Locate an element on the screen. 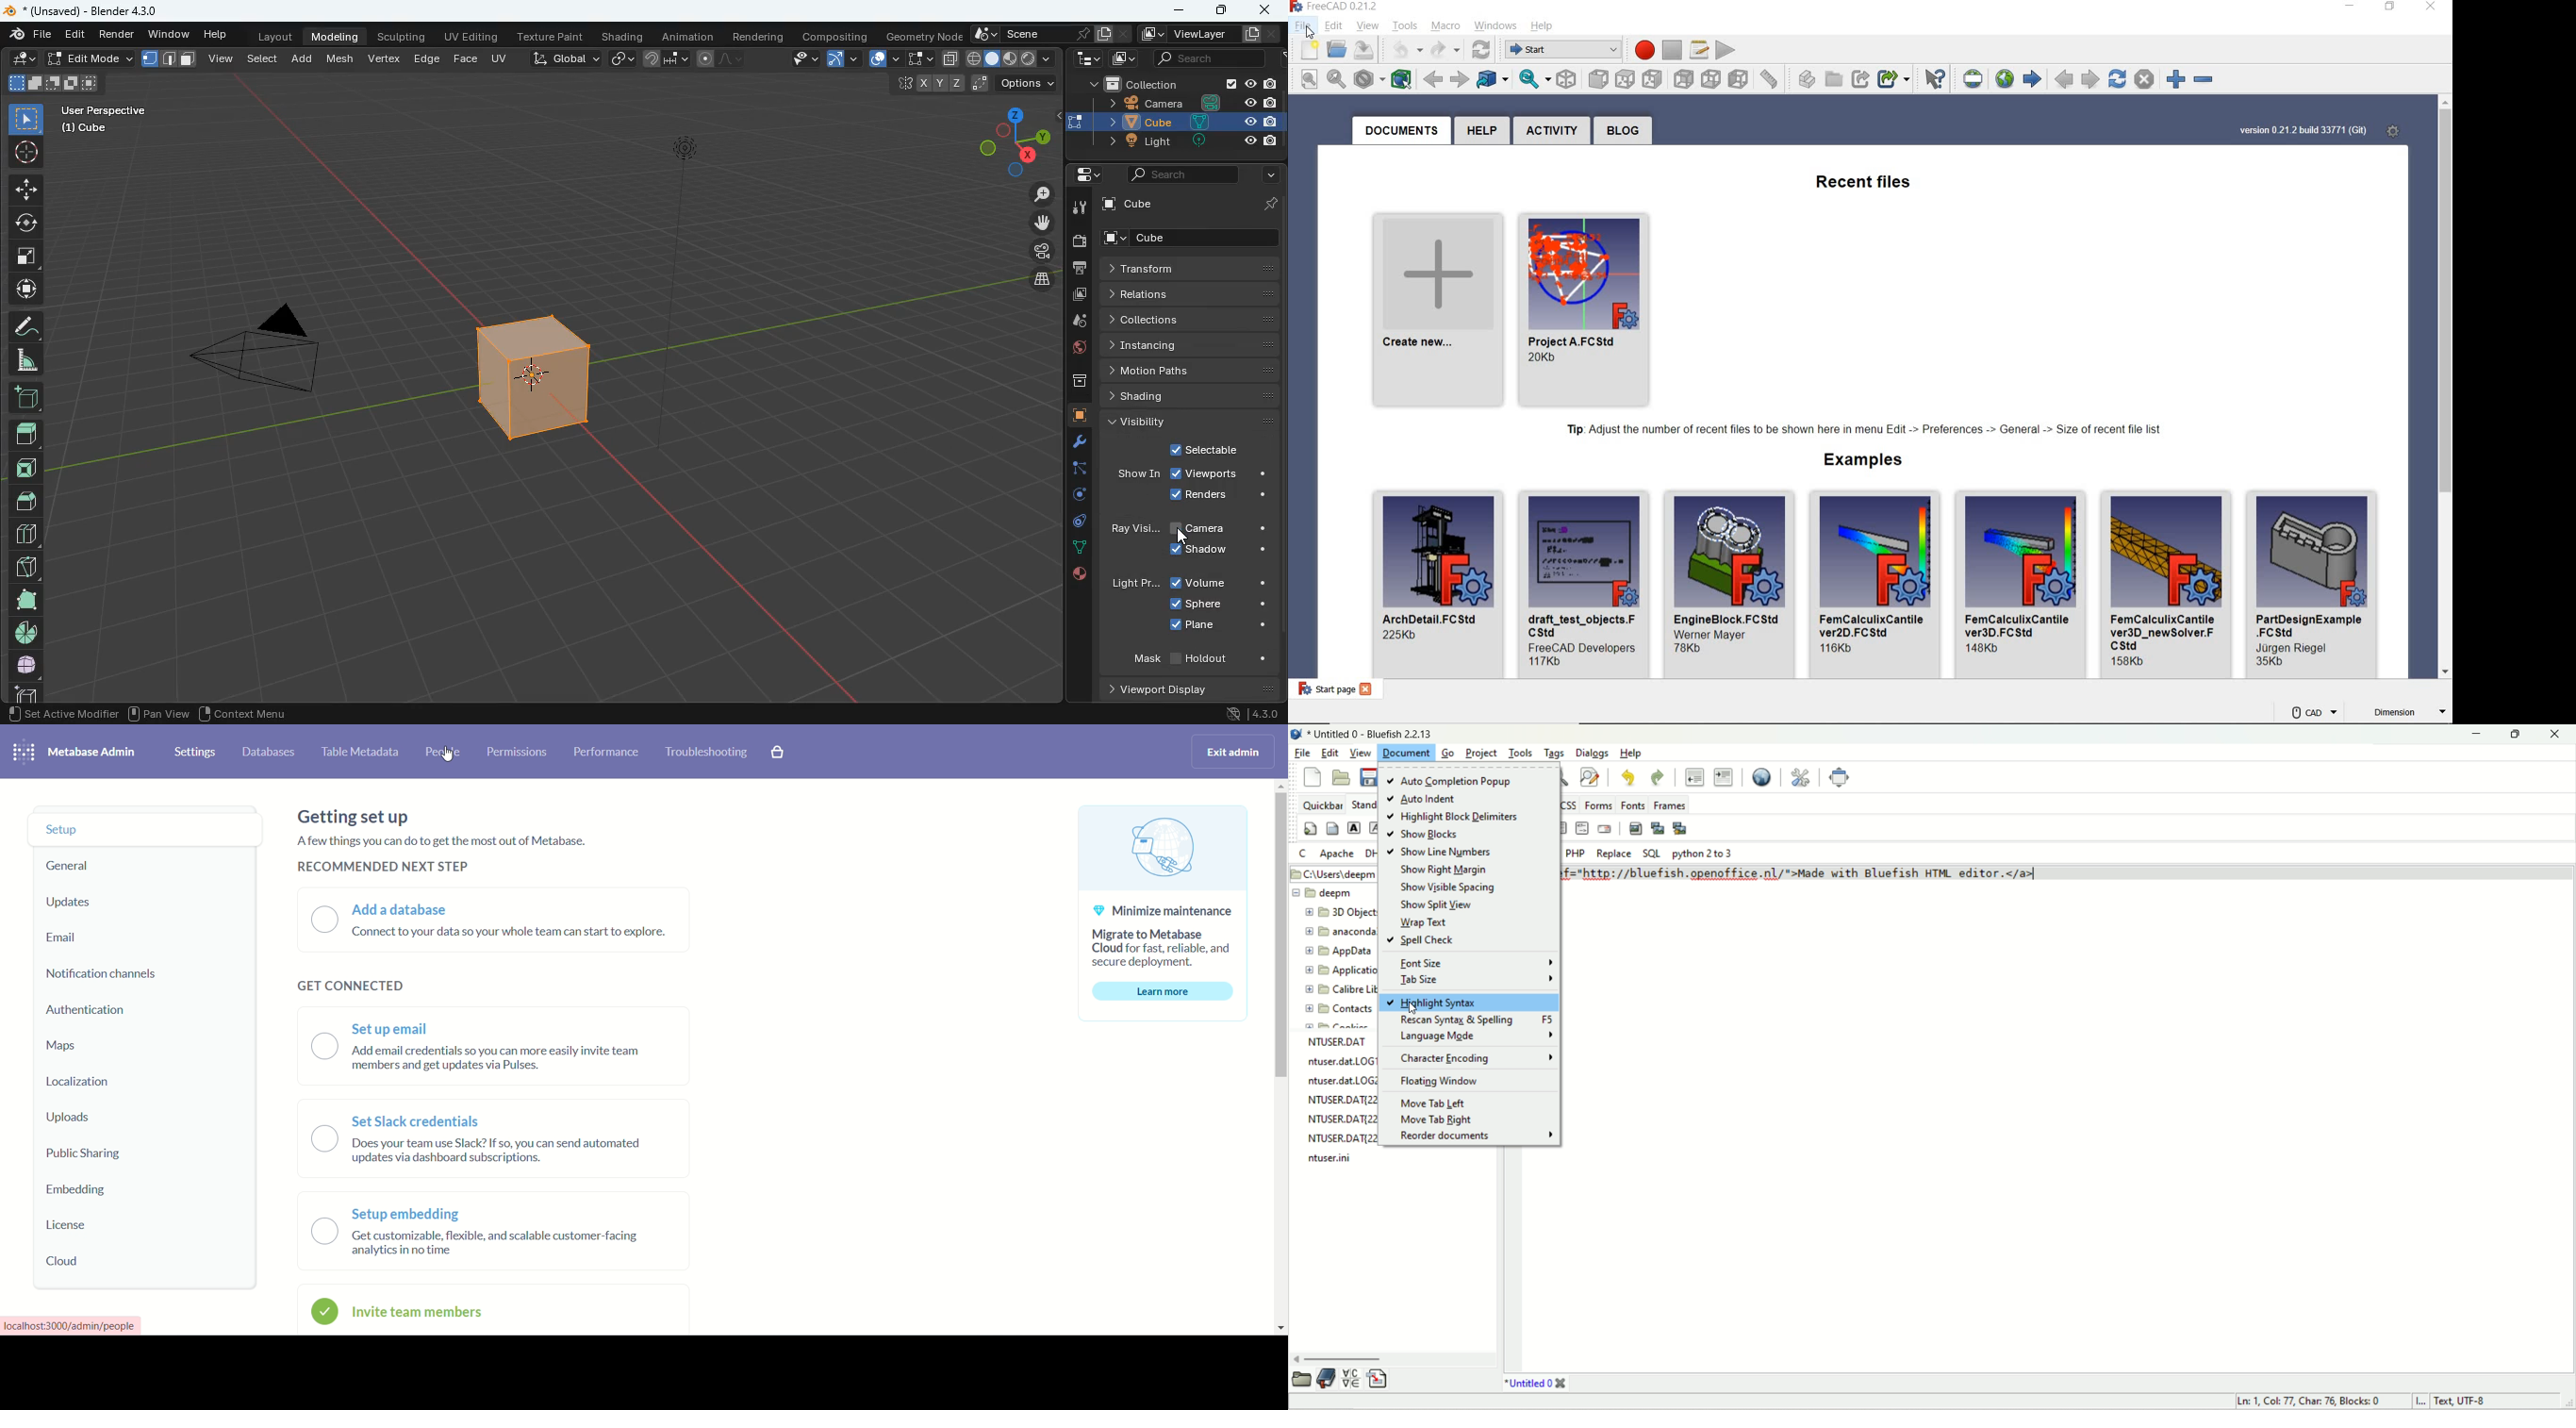 The height and width of the screenshot is (1428, 2576). EXECUTE MACRO is located at coordinates (1726, 49).